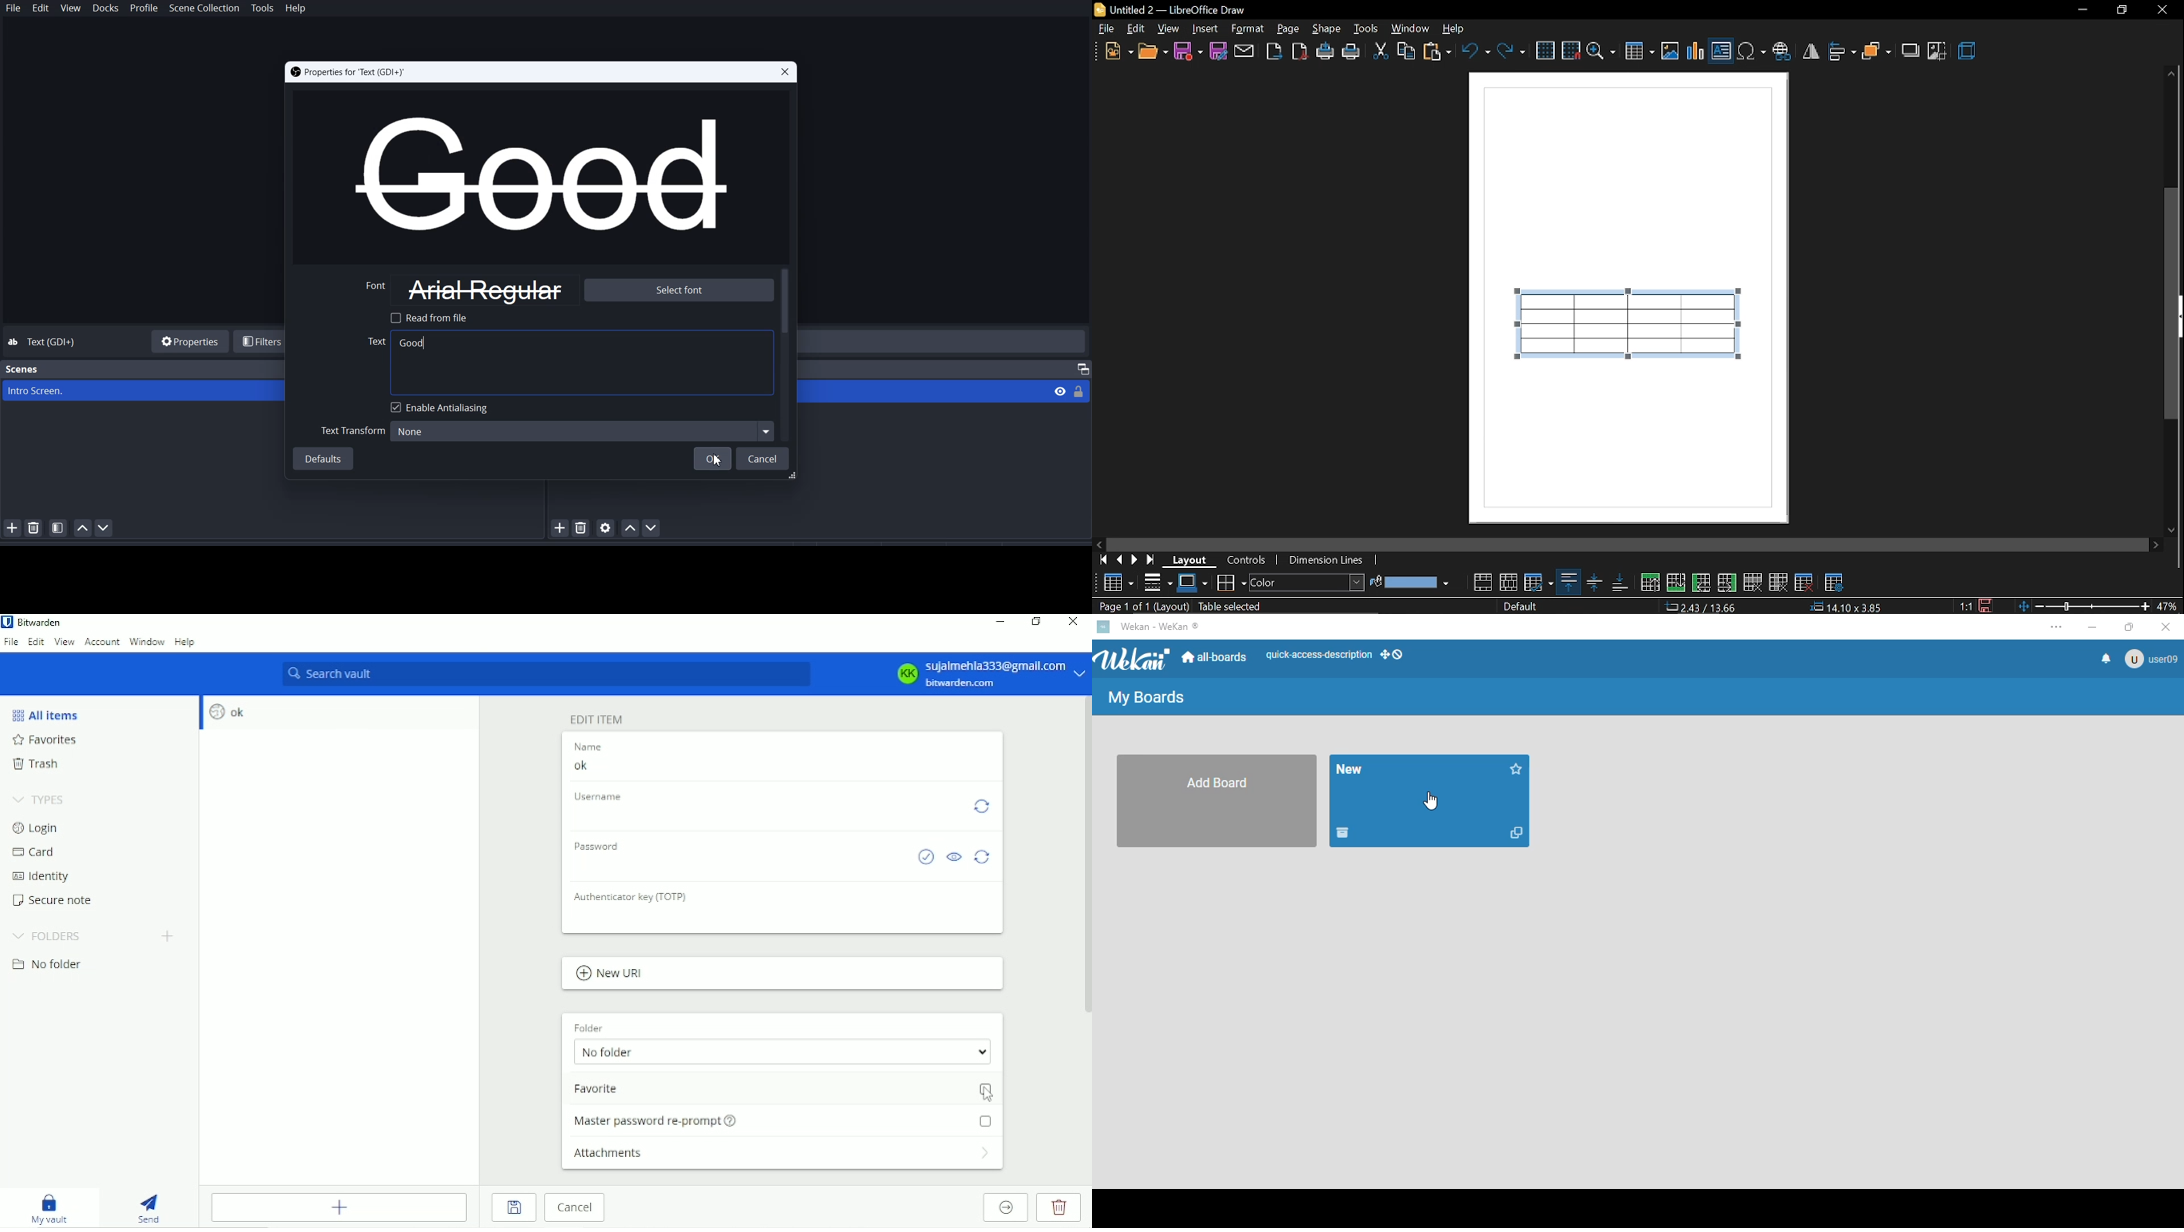  I want to click on Delete, so click(1059, 1207).